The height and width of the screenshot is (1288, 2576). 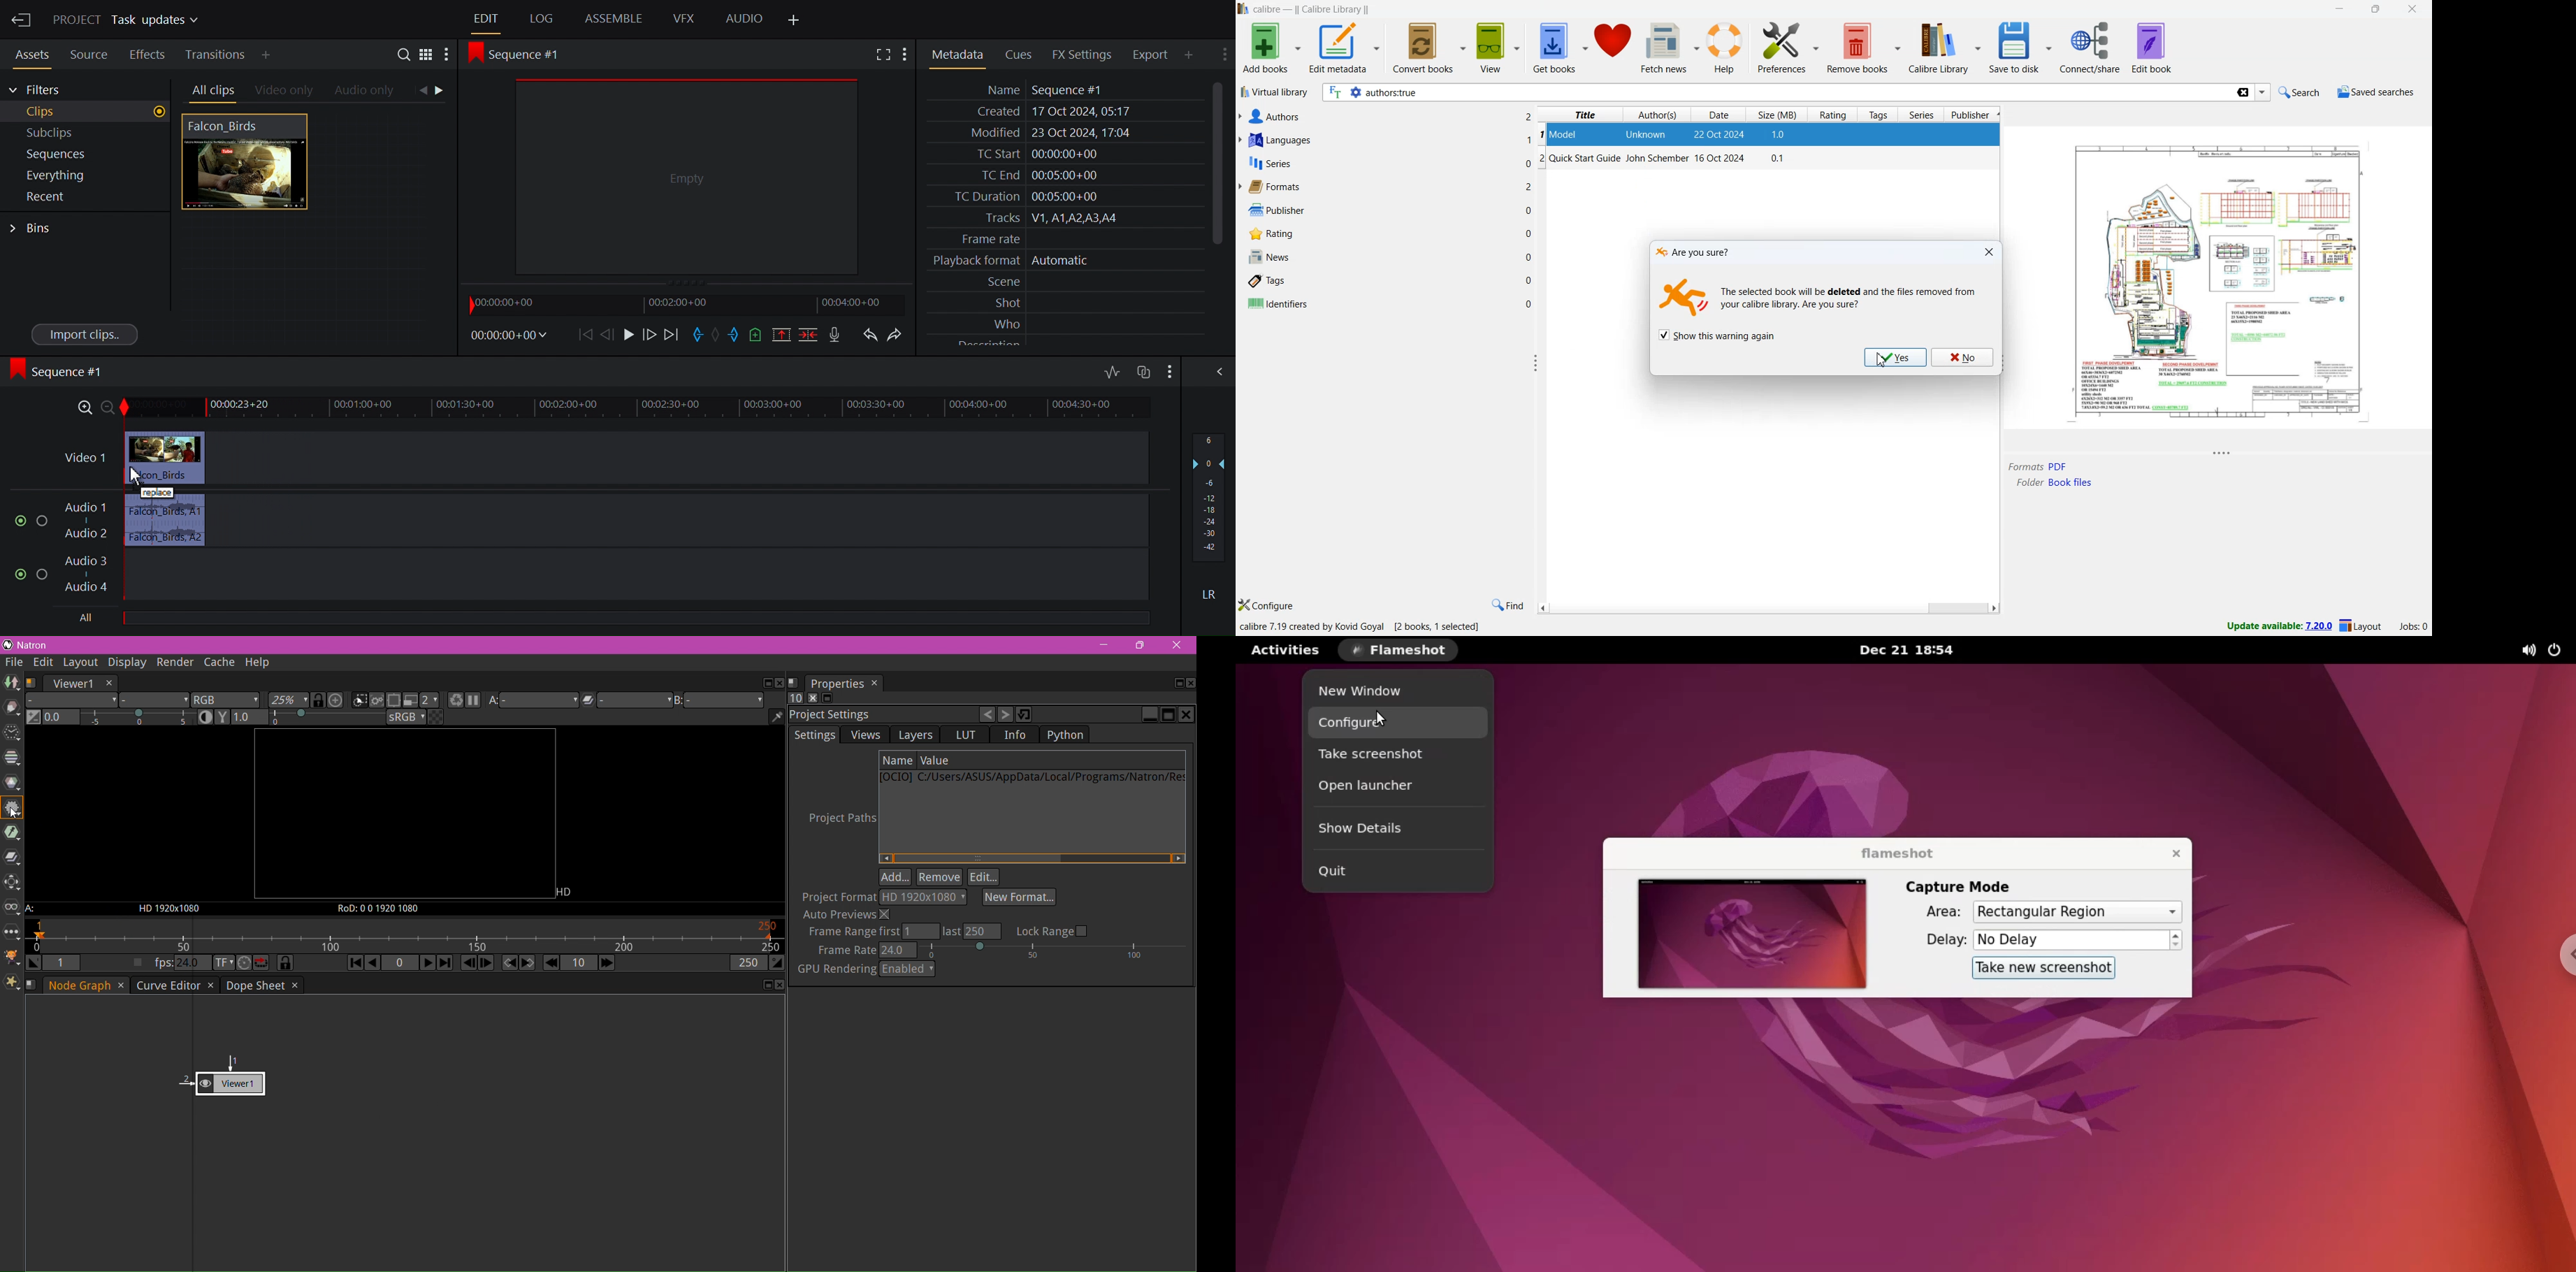 I want to click on Subclips, so click(x=86, y=133).